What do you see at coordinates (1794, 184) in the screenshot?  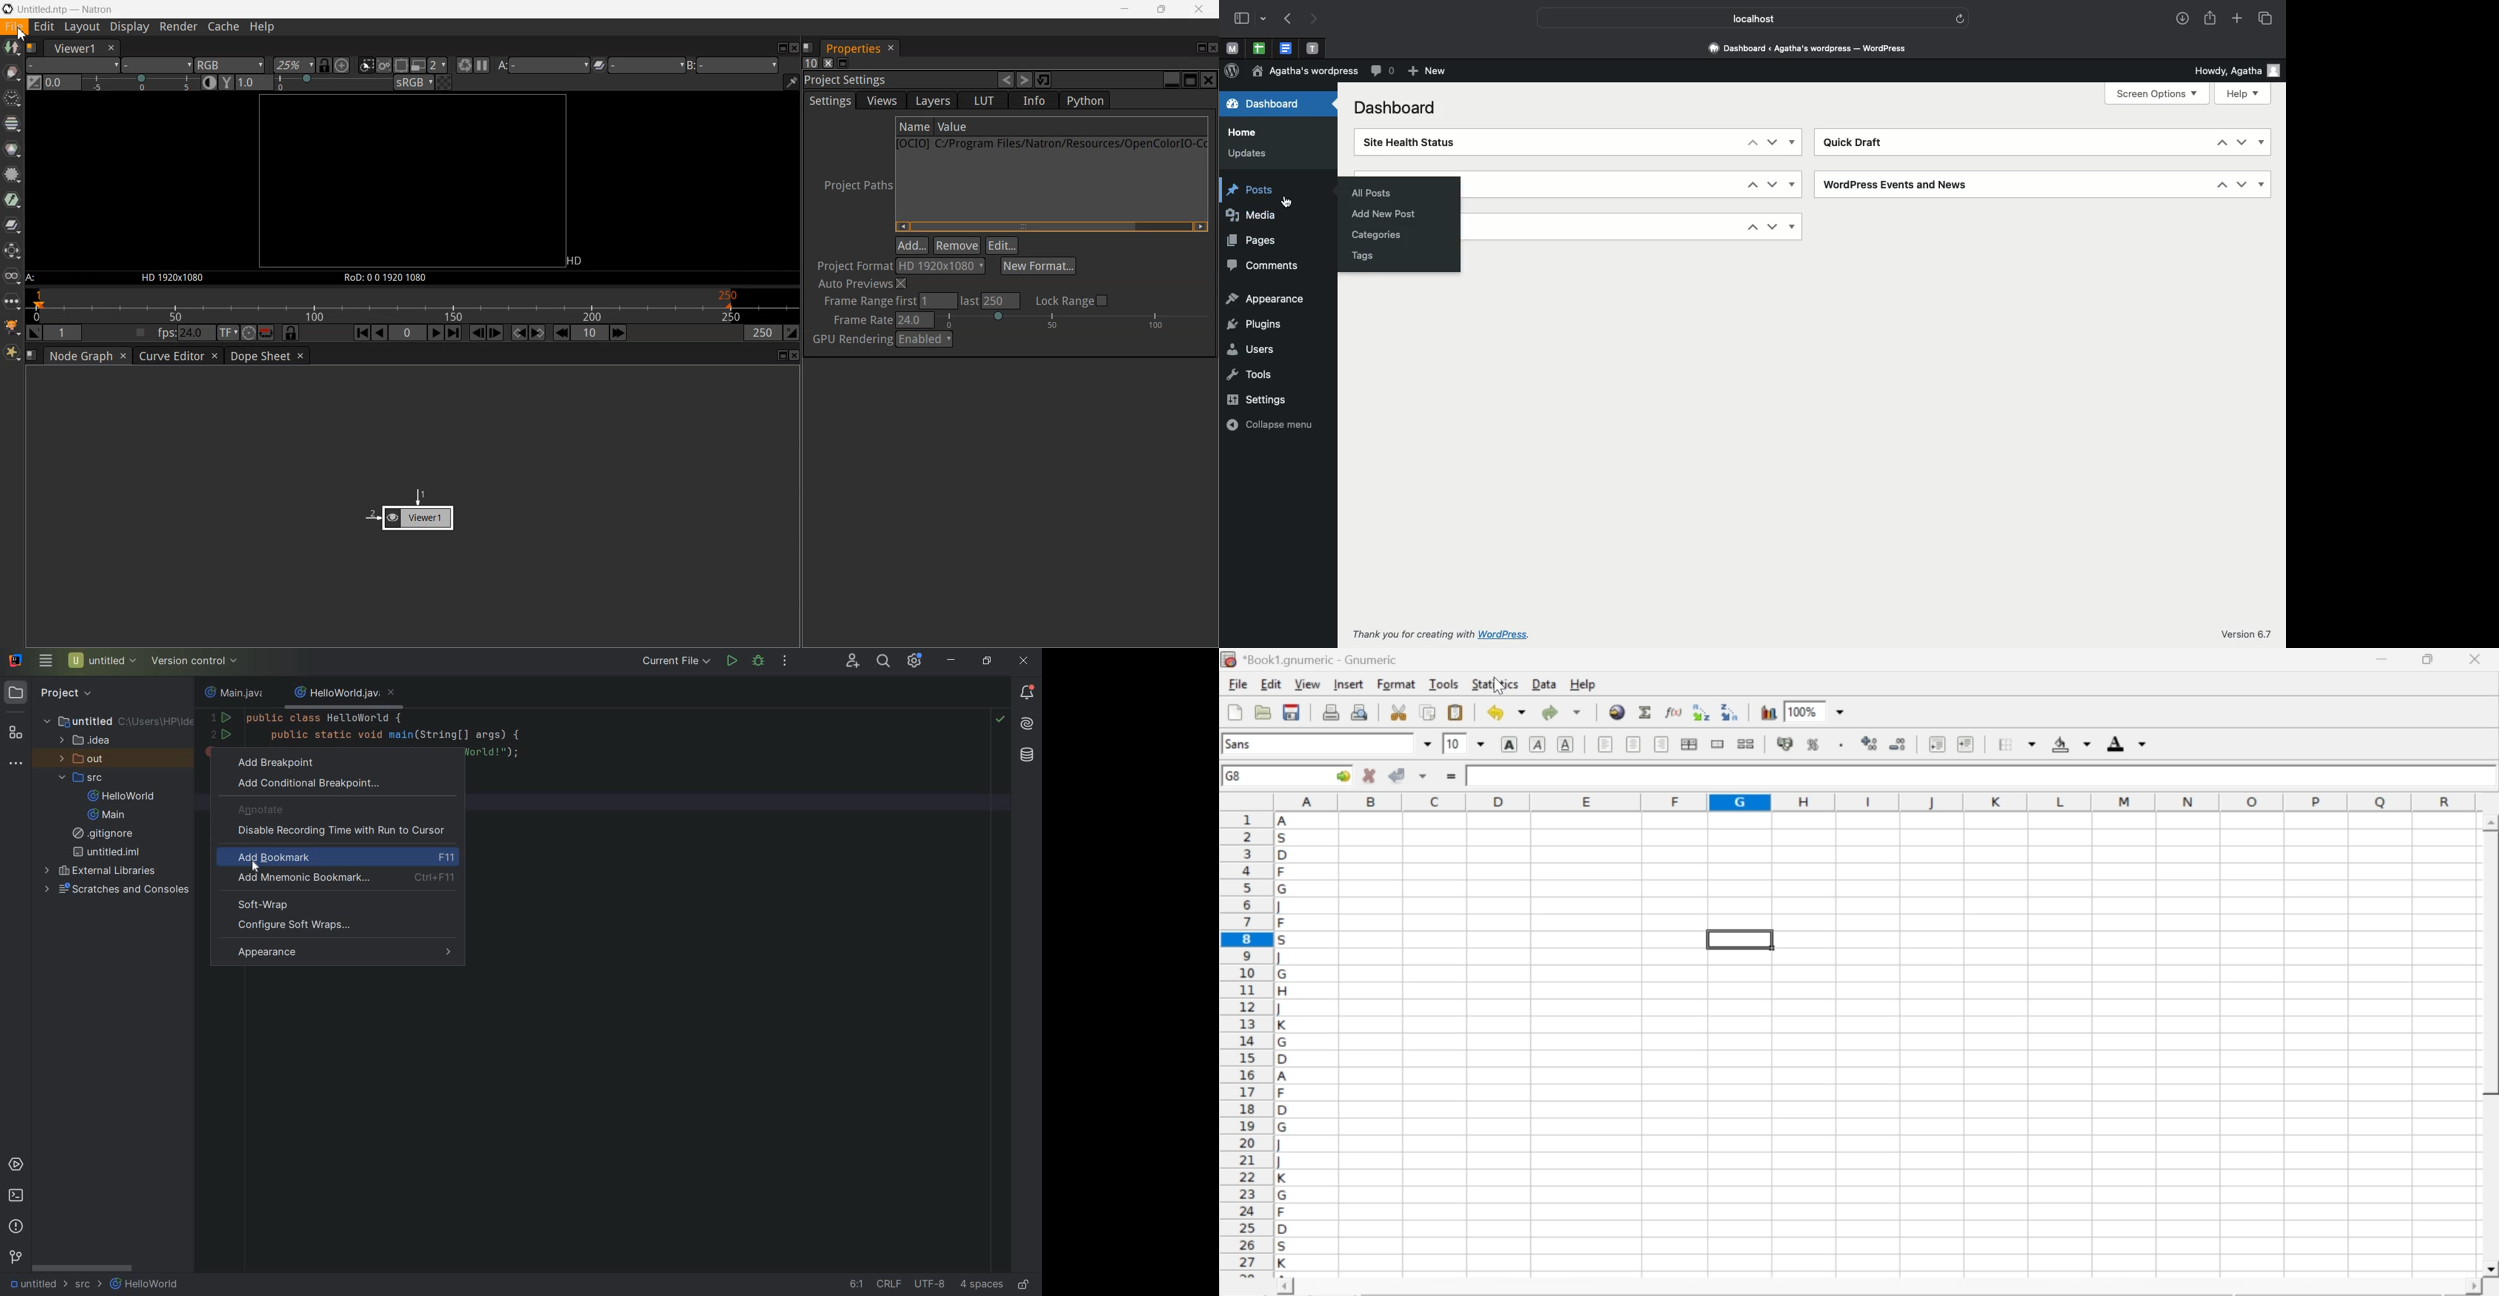 I see `Show` at bounding box center [1794, 184].